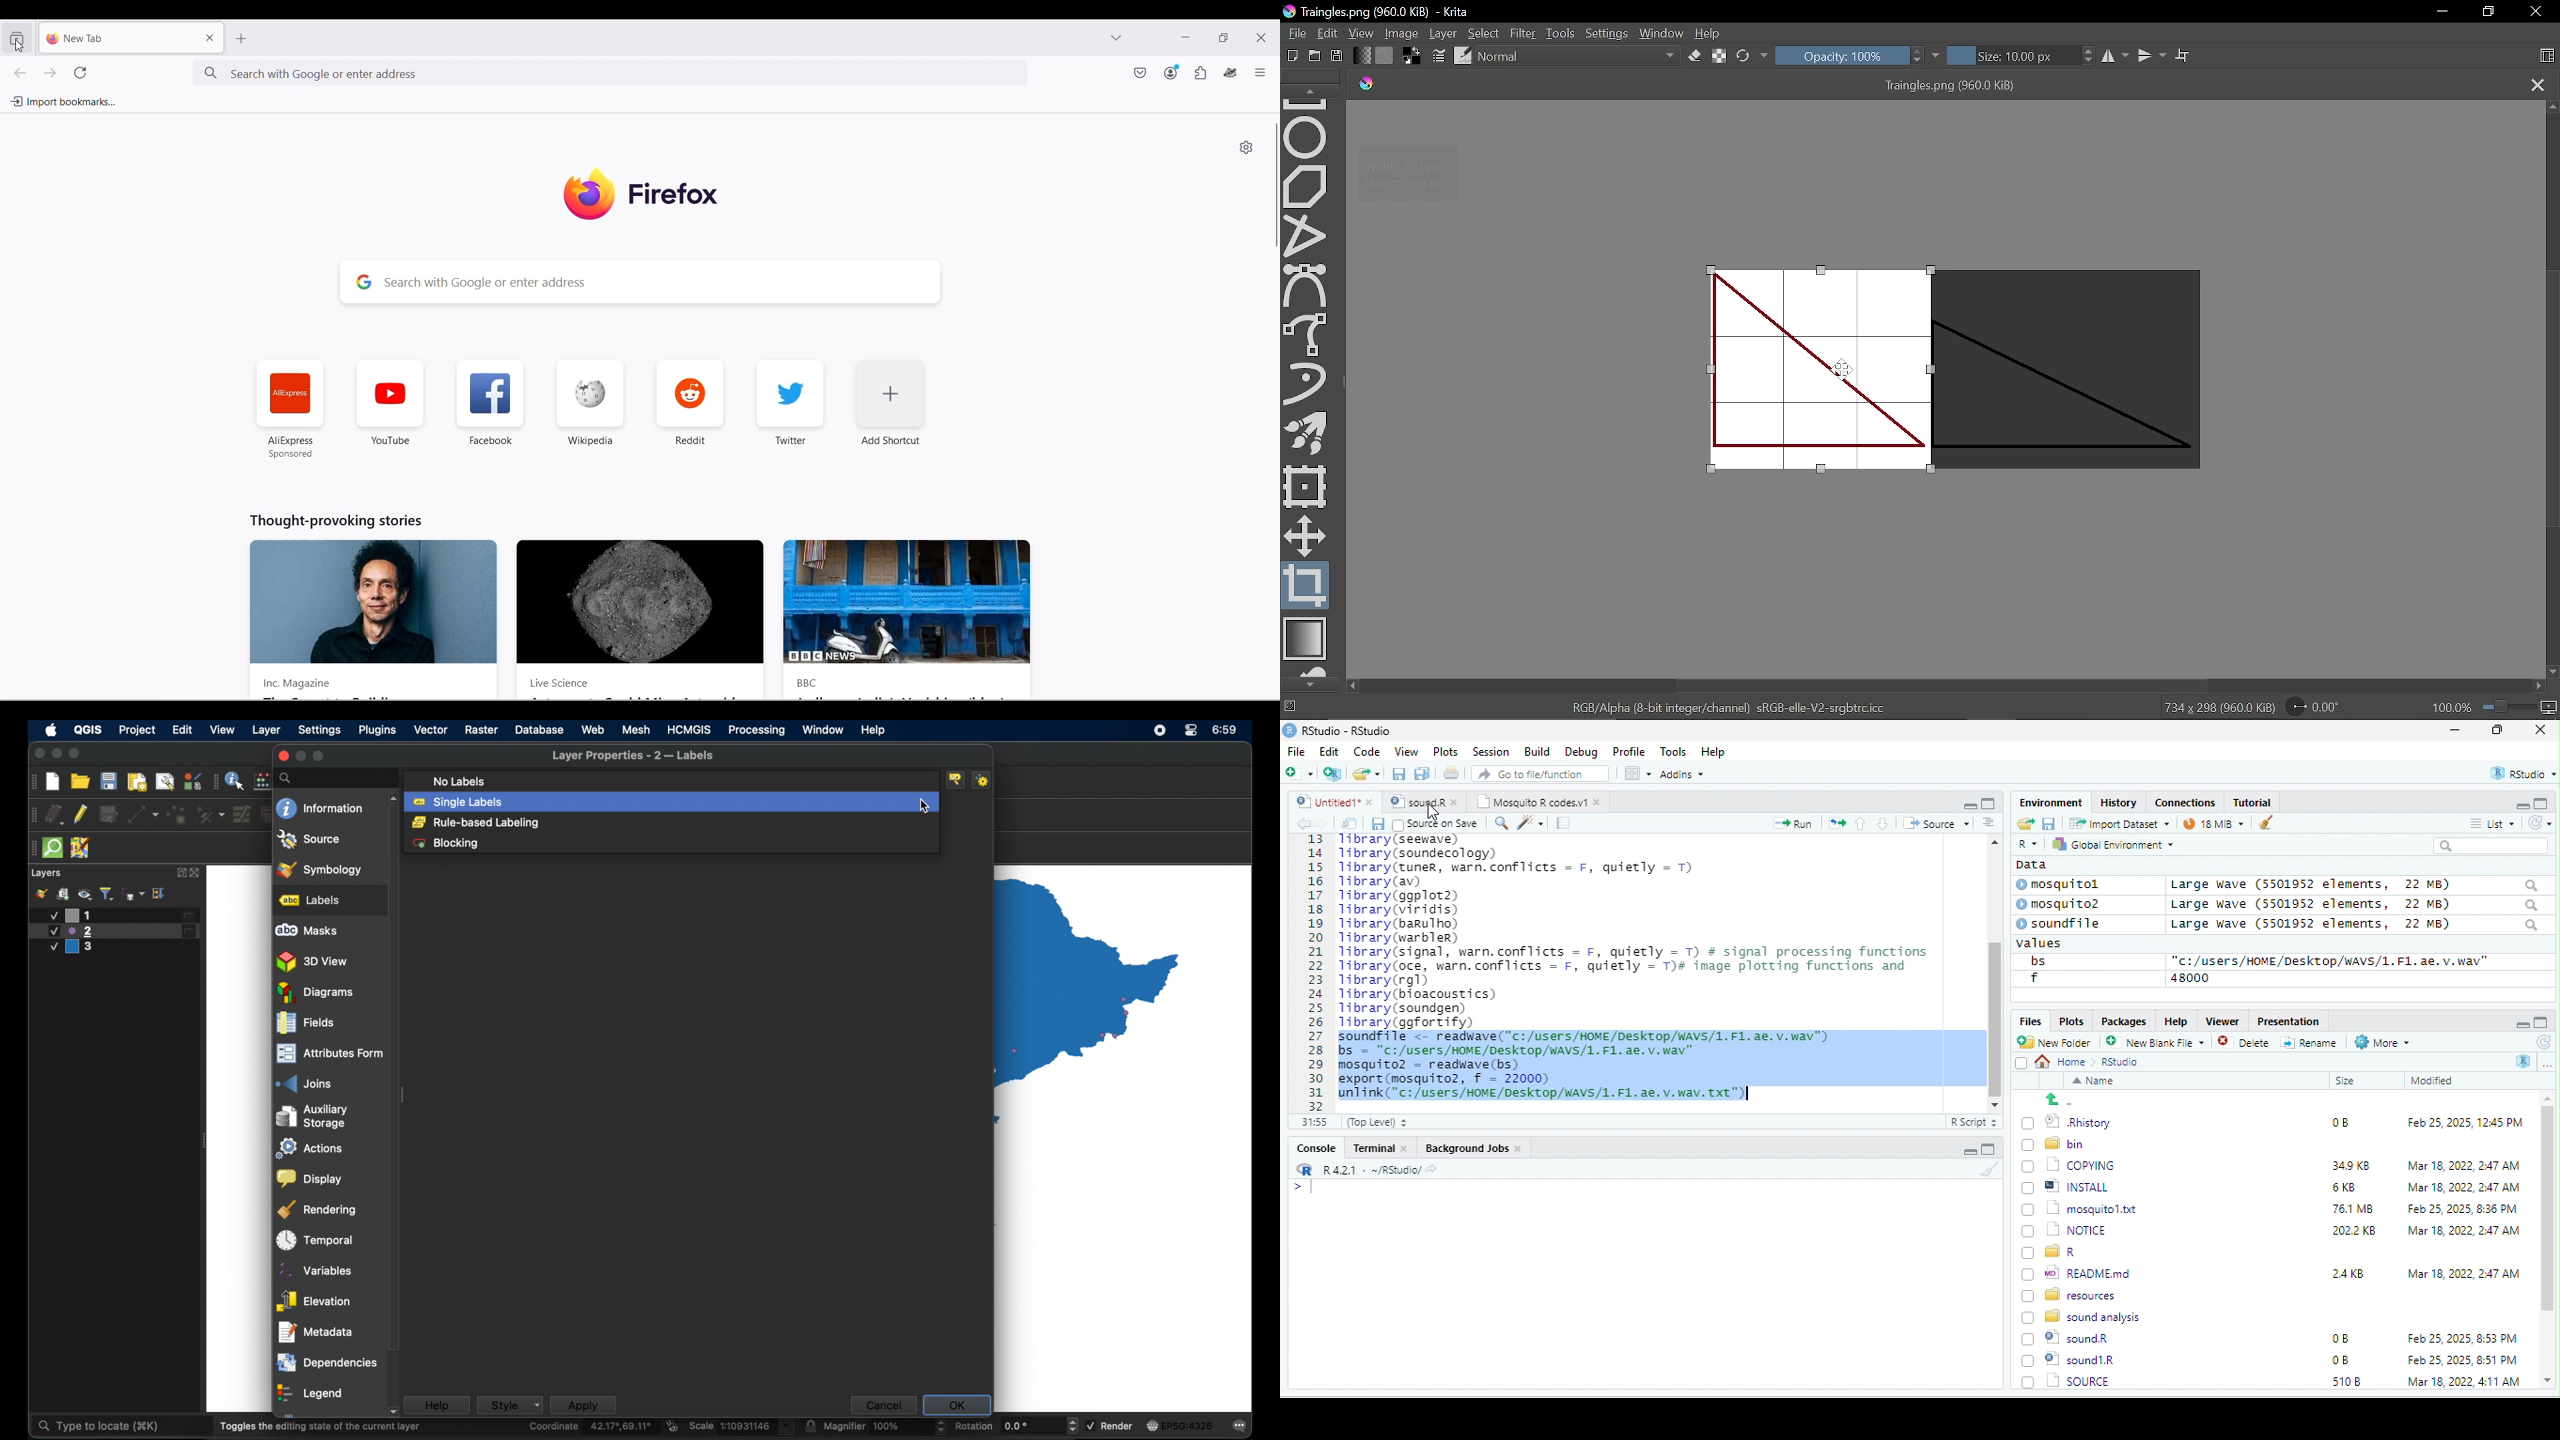 The height and width of the screenshot is (1456, 2576). What do you see at coordinates (1303, 534) in the screenshot?
I see `Move a layer` at bounding box center [1303, 534].